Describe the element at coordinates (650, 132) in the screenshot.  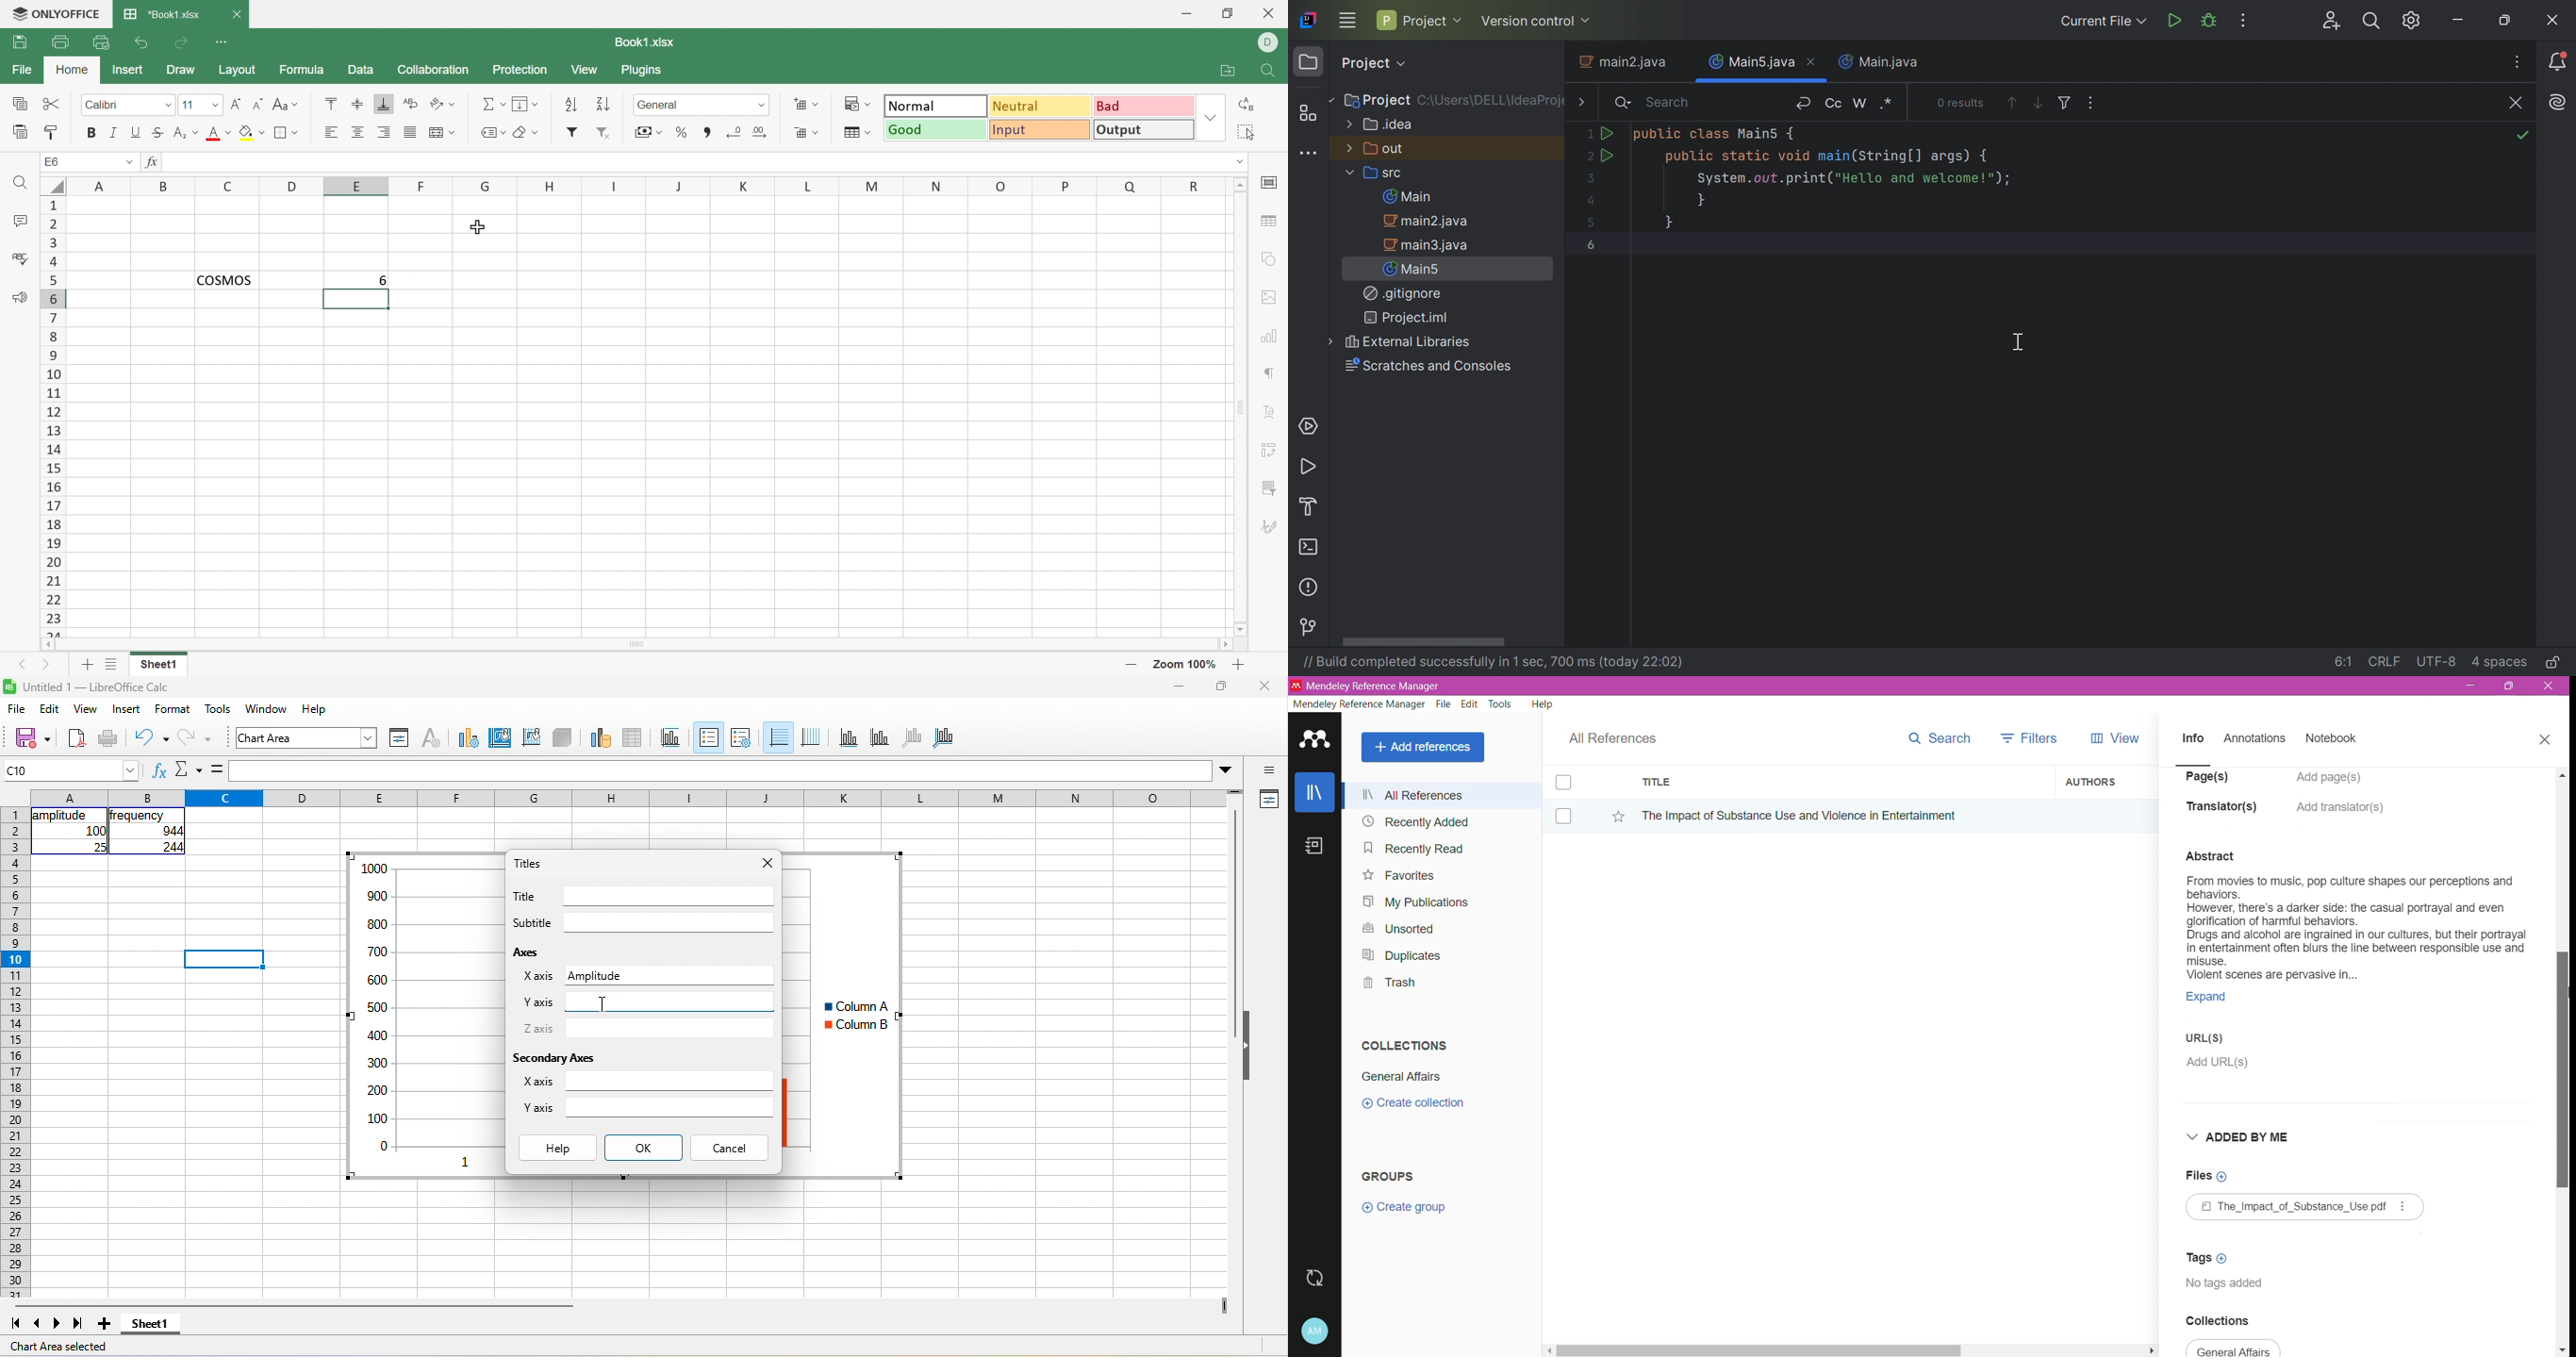
I see `Accounting style` at that location.